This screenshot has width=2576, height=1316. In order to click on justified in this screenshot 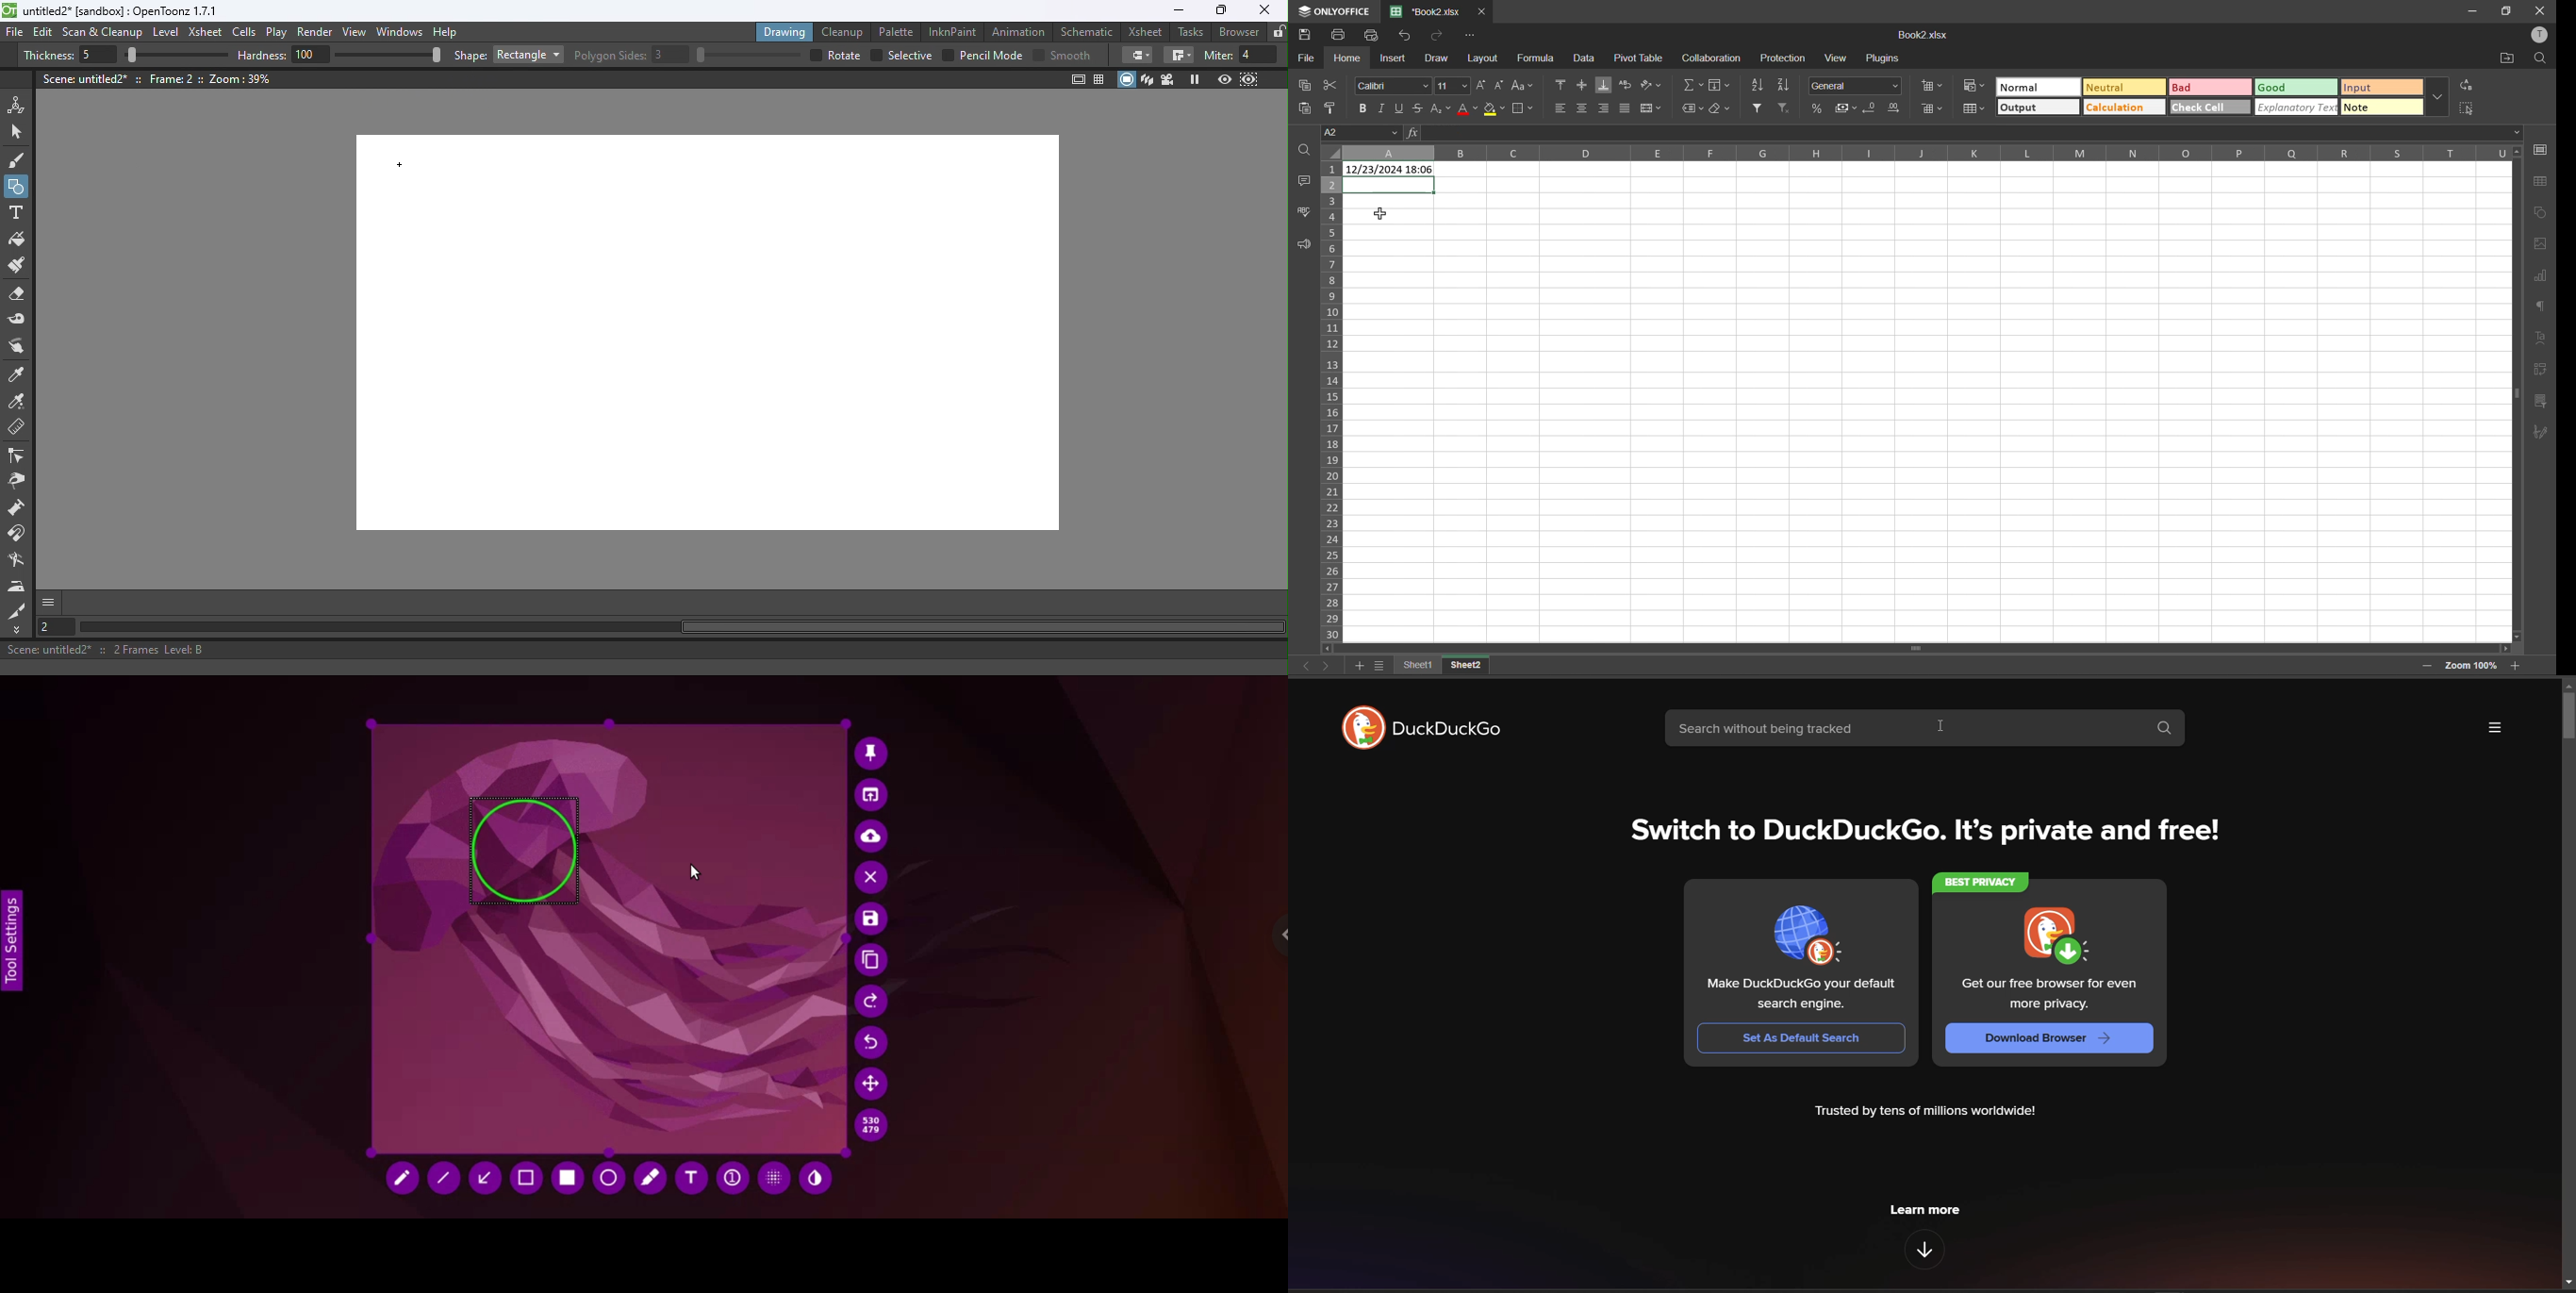, I will do `click(1626, 107)`.